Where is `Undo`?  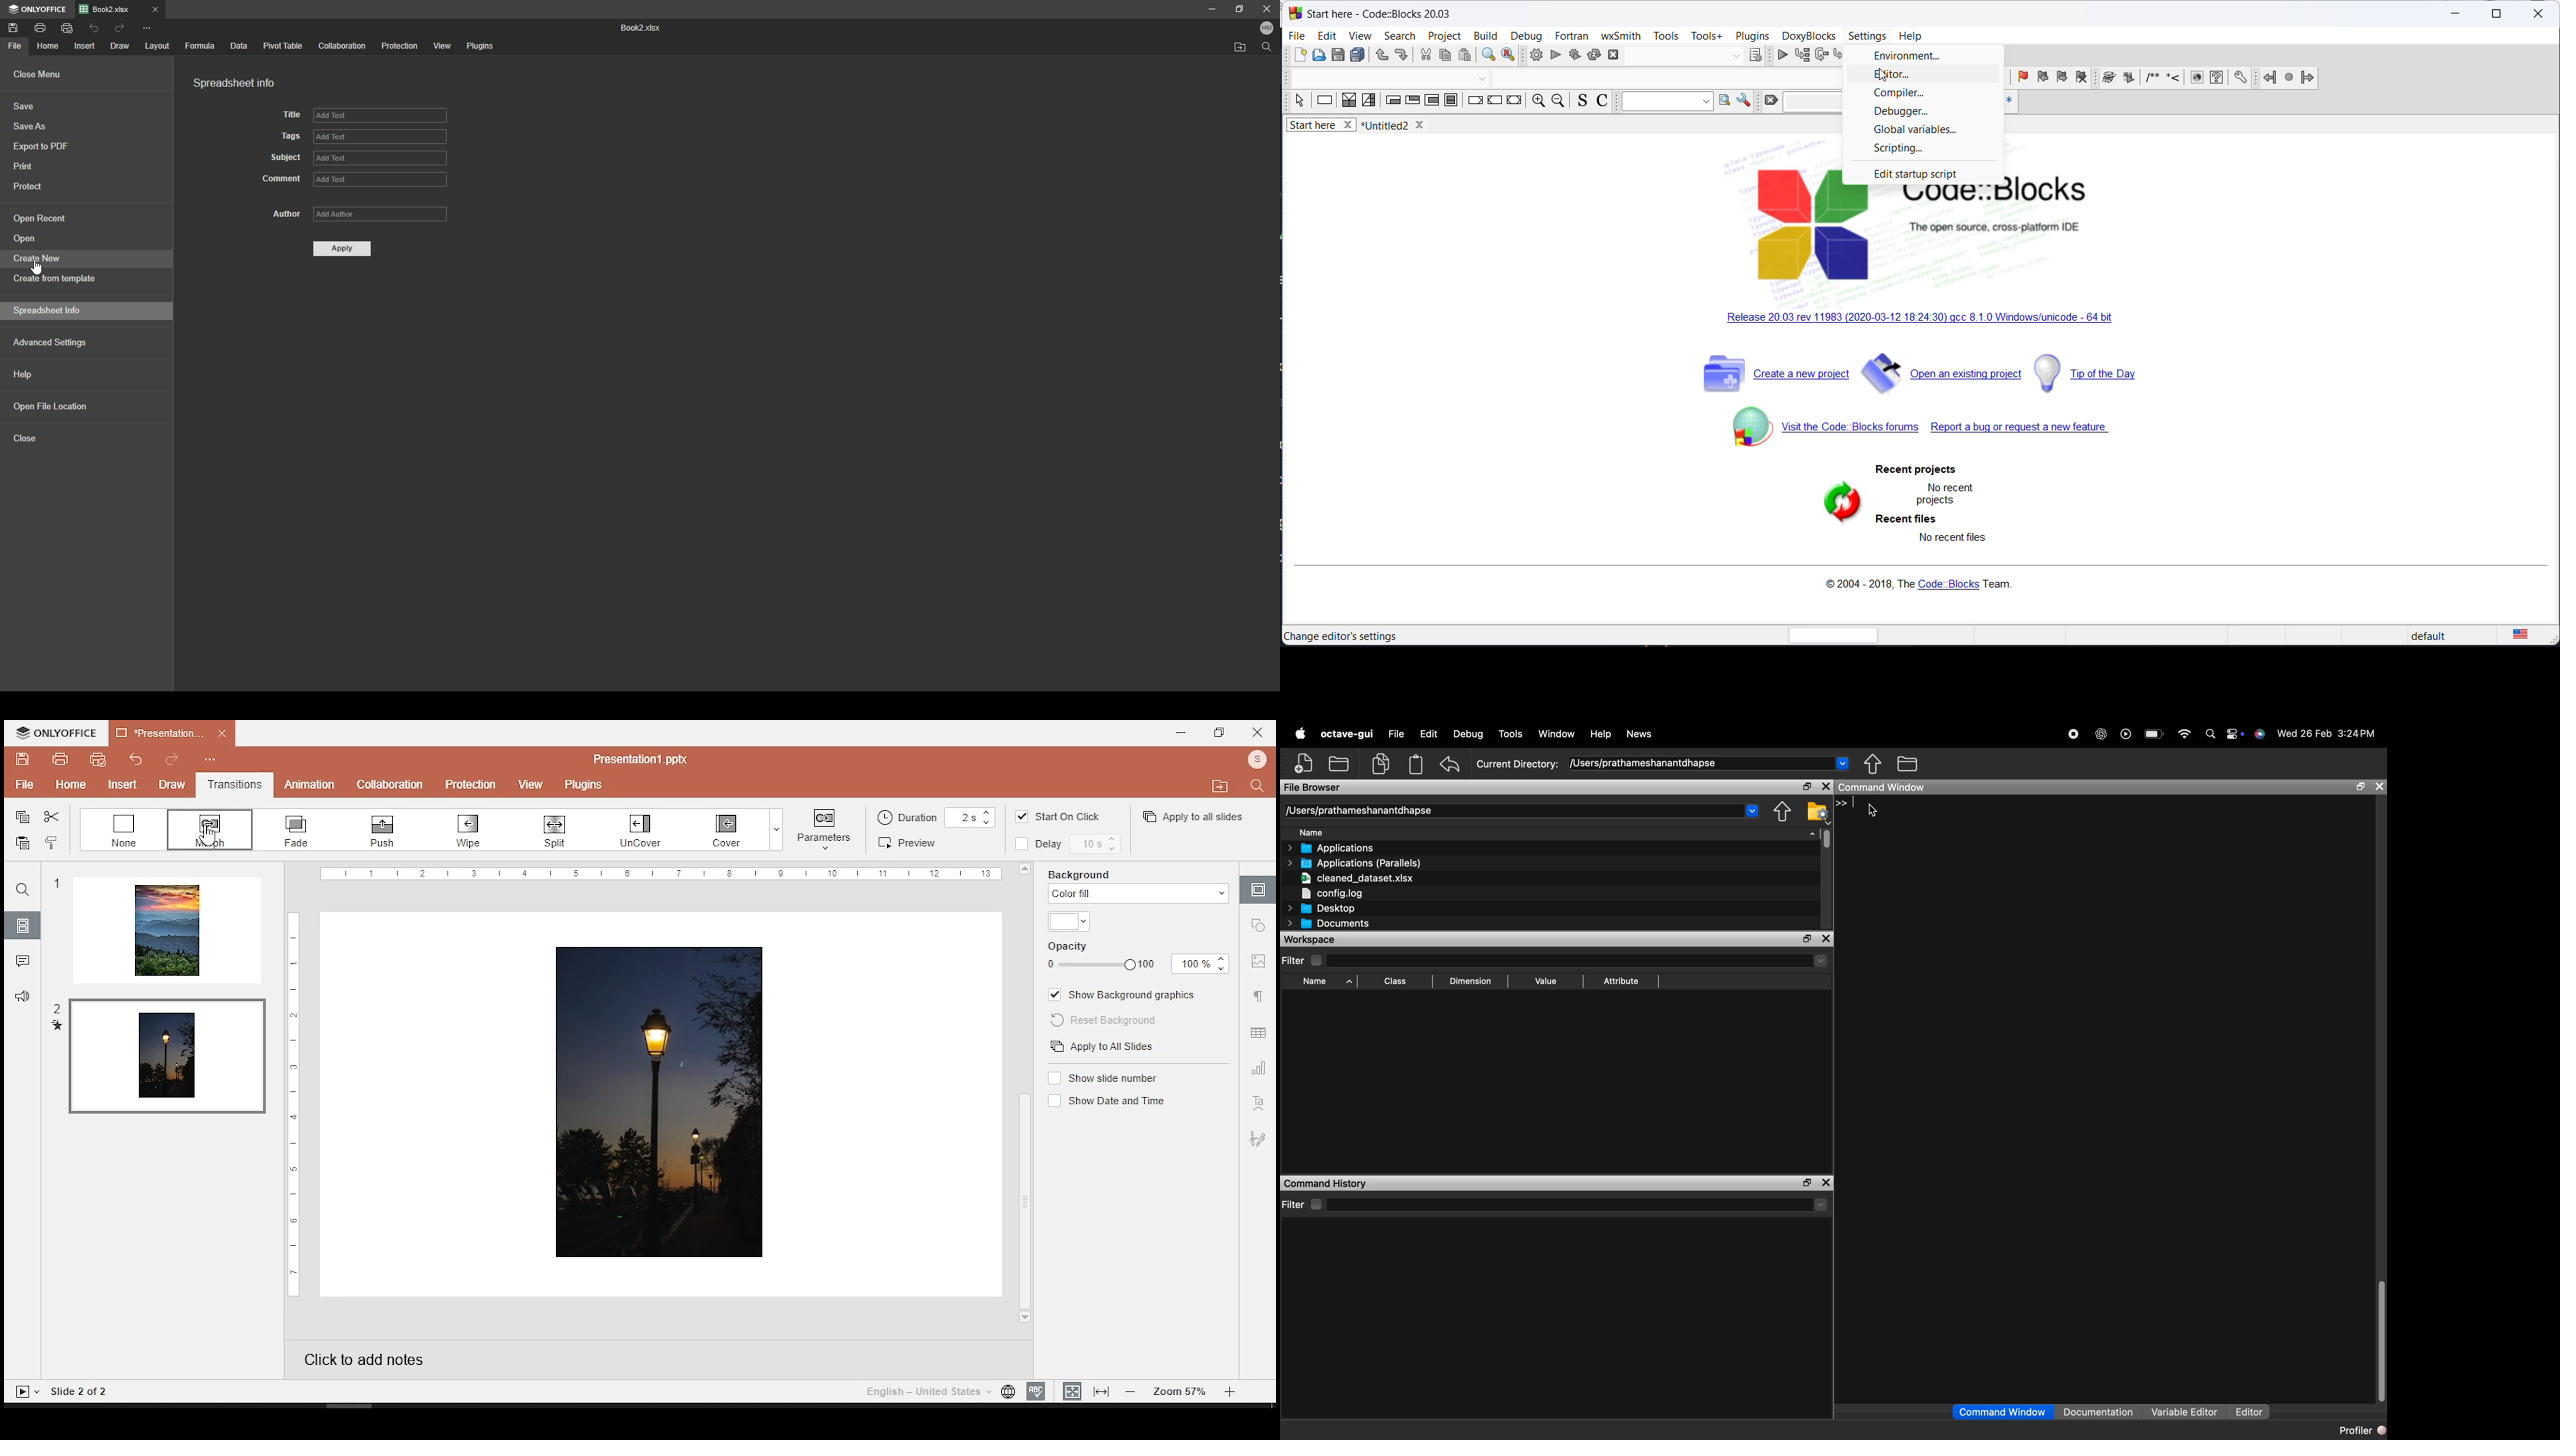 Undo is located at coordinates (1450, 766).